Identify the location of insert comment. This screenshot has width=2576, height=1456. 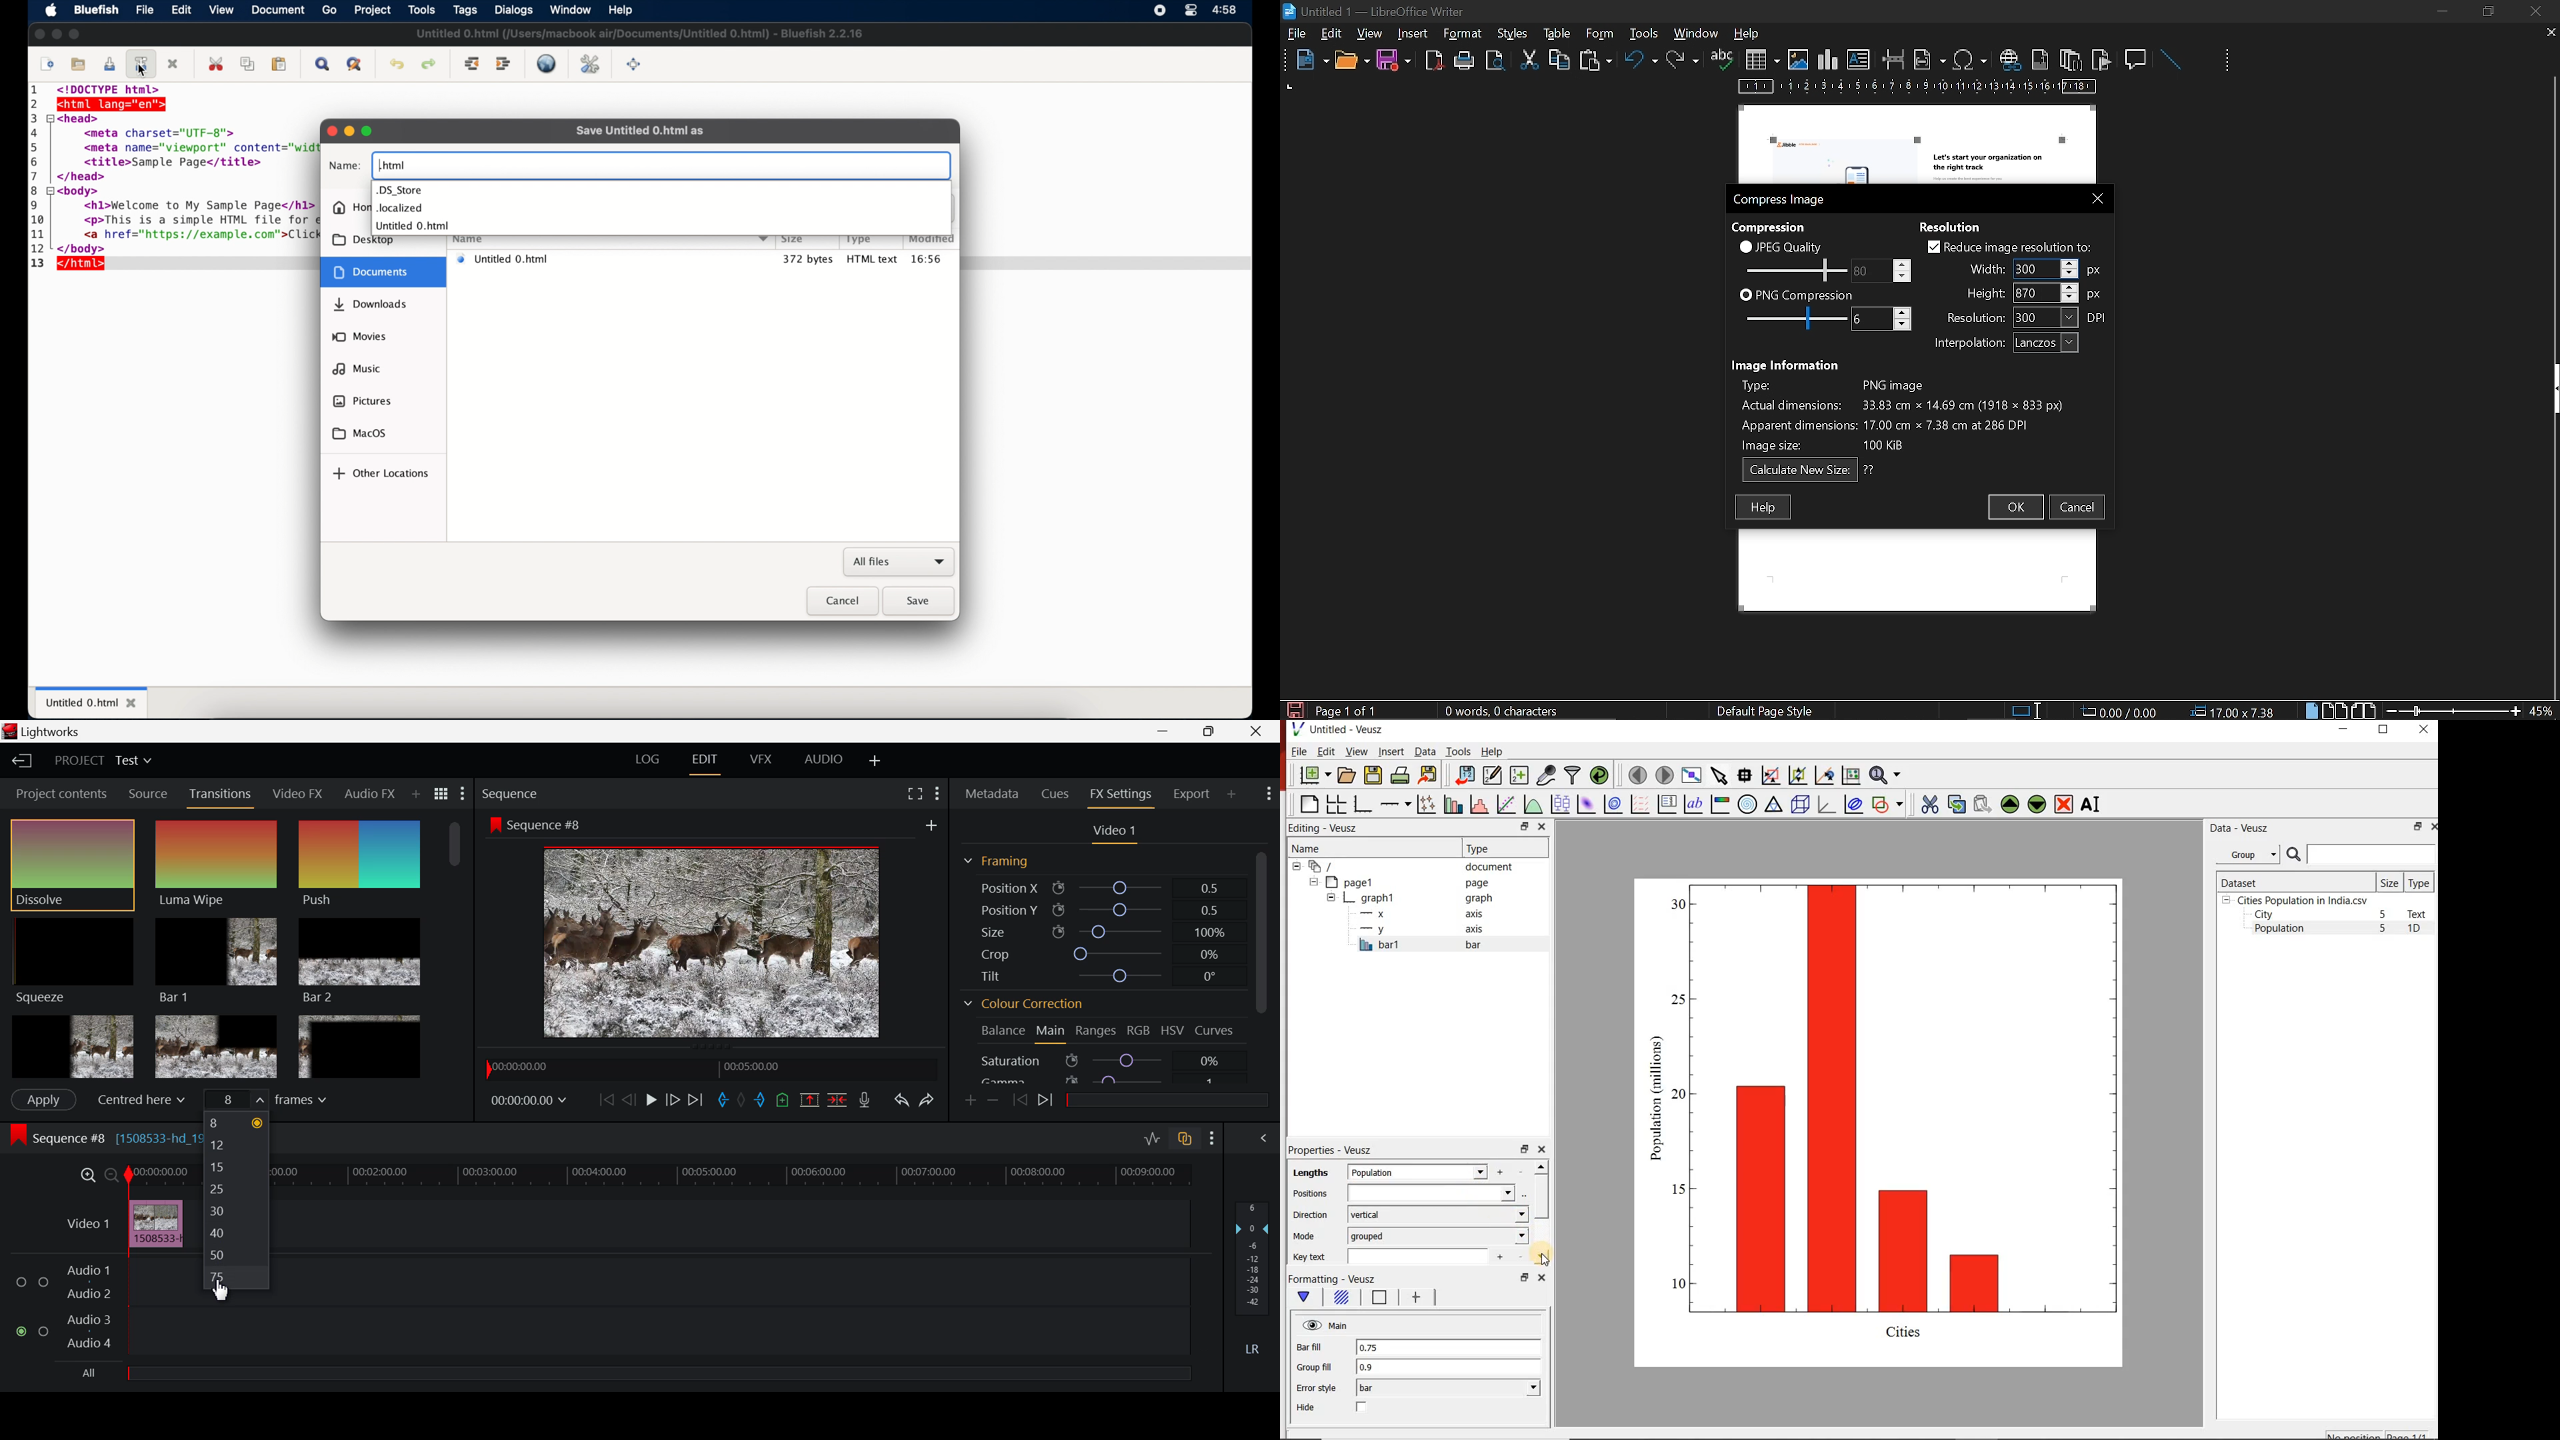
(2137, 58).